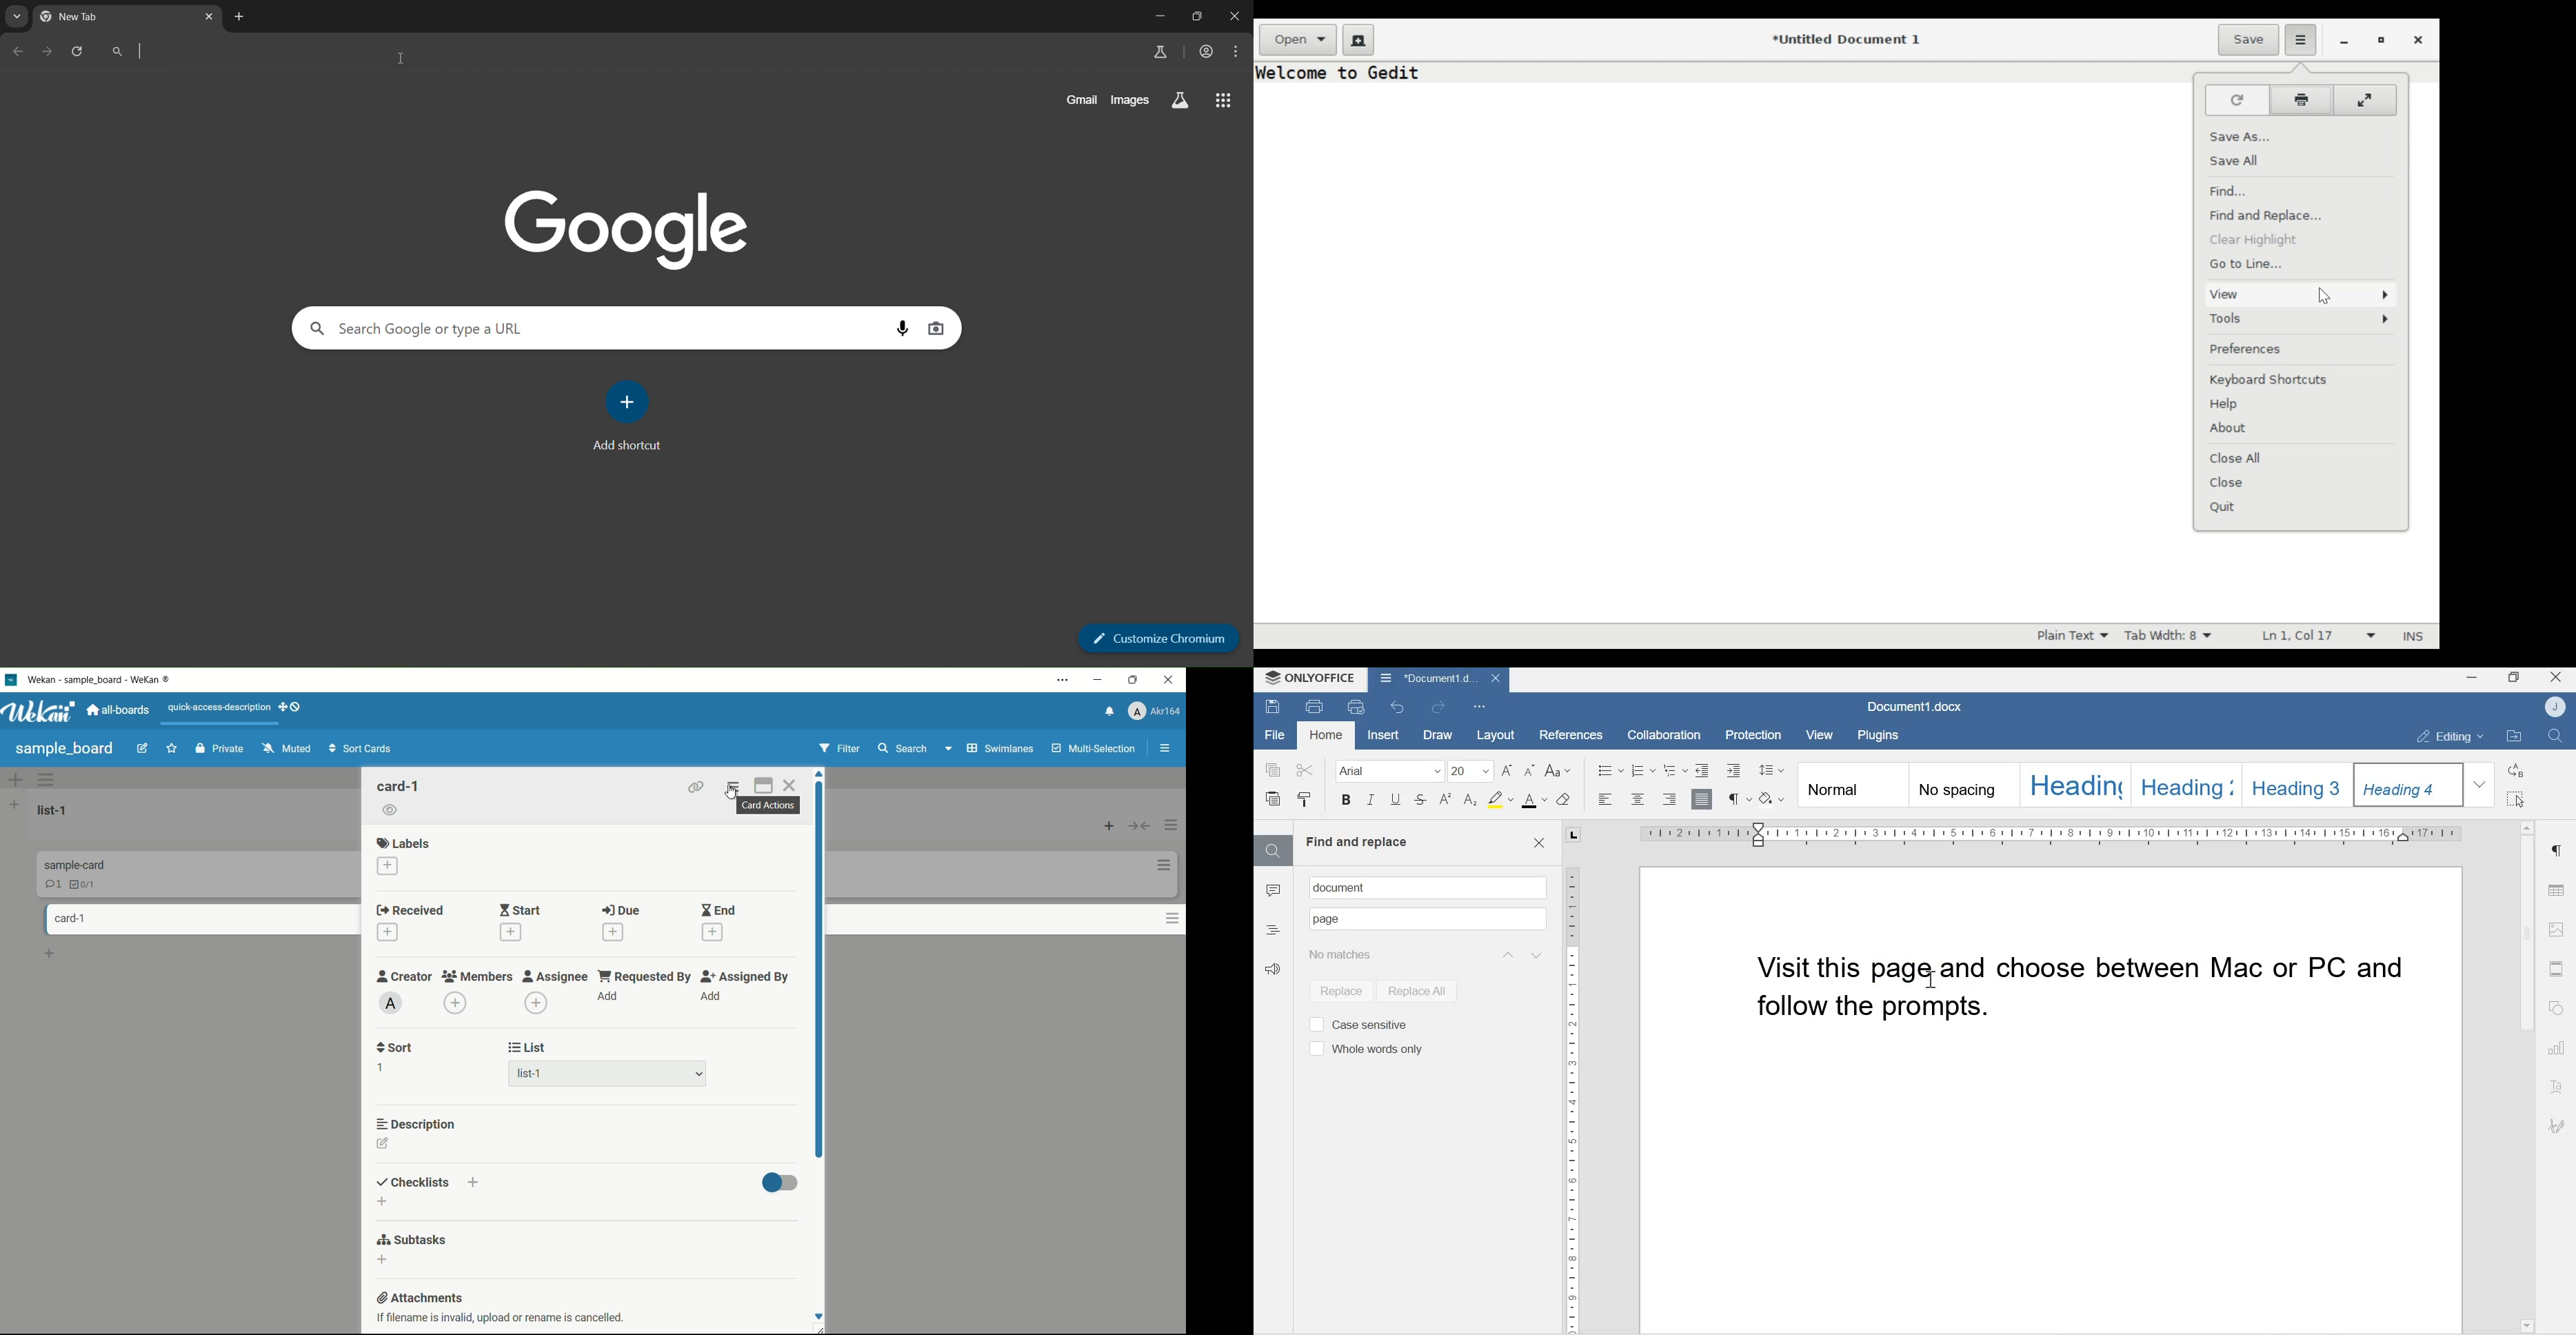 The width and height of the screenshot is (2576, 1344). I want to click on Plugins, so click(1882, 734).